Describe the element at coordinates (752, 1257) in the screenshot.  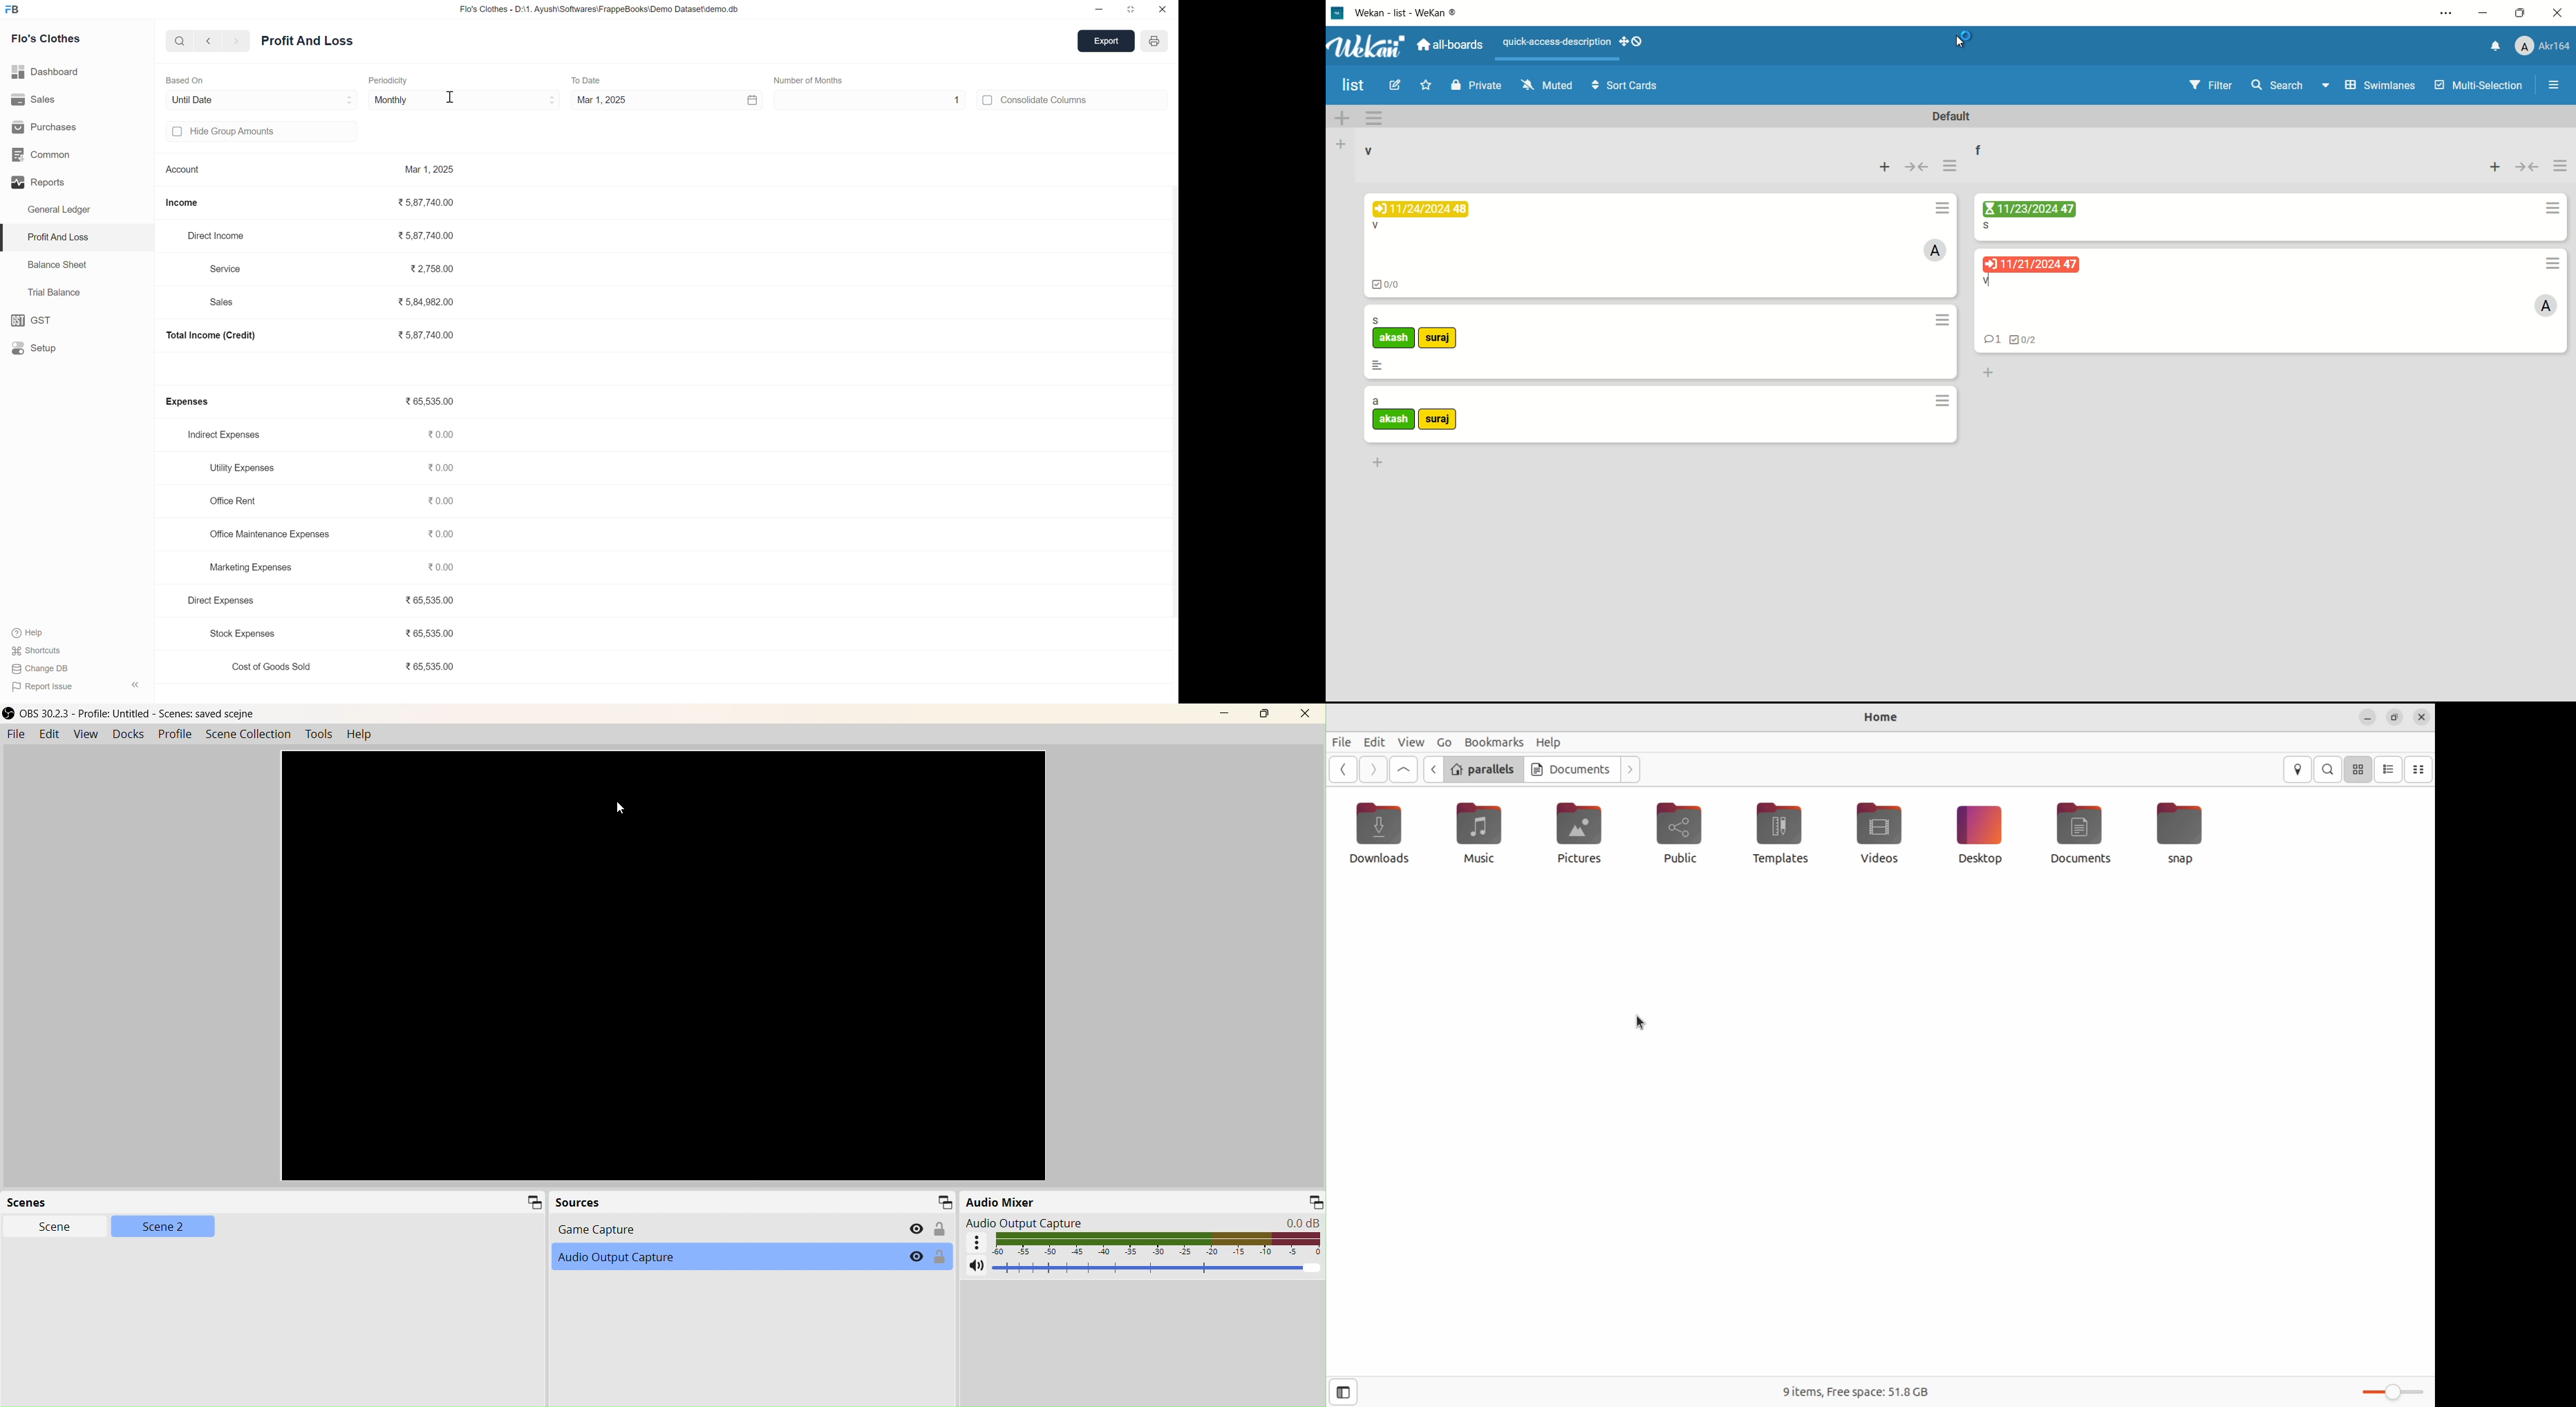
I see `Audio Output Capture` at that location.